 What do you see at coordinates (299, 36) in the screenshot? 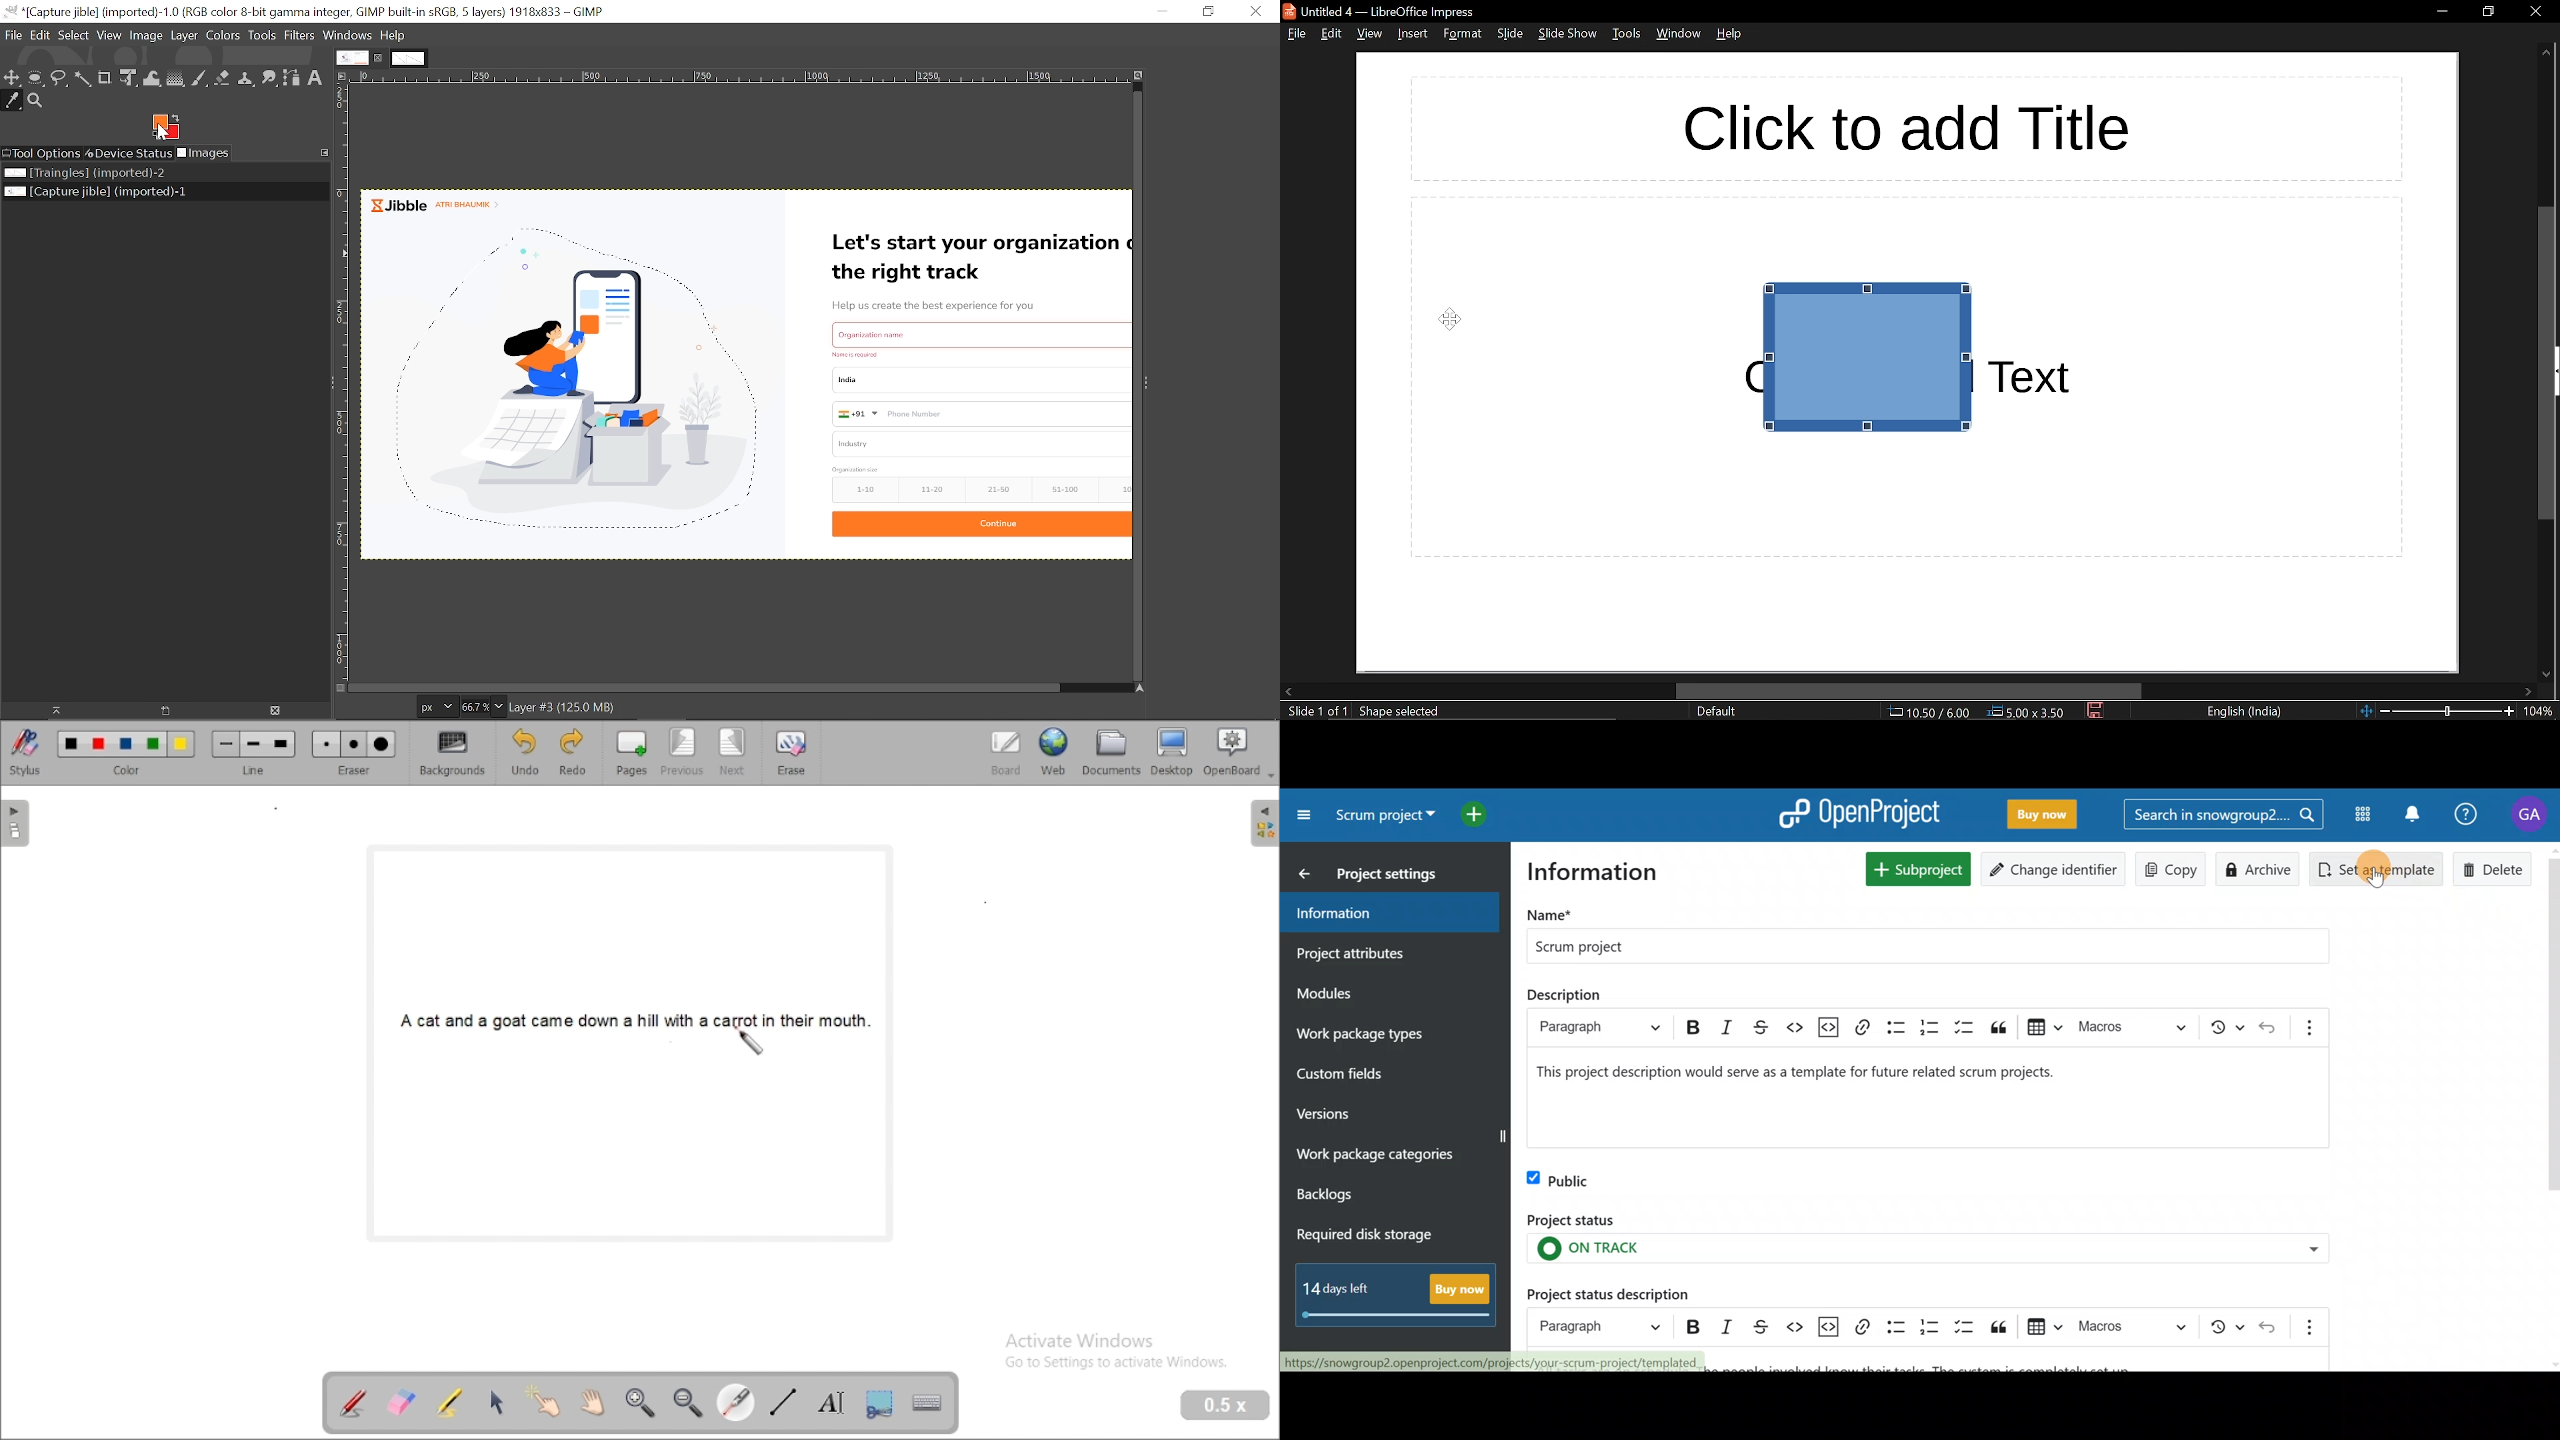
I see `Filters` at bounding box center [299, 36].